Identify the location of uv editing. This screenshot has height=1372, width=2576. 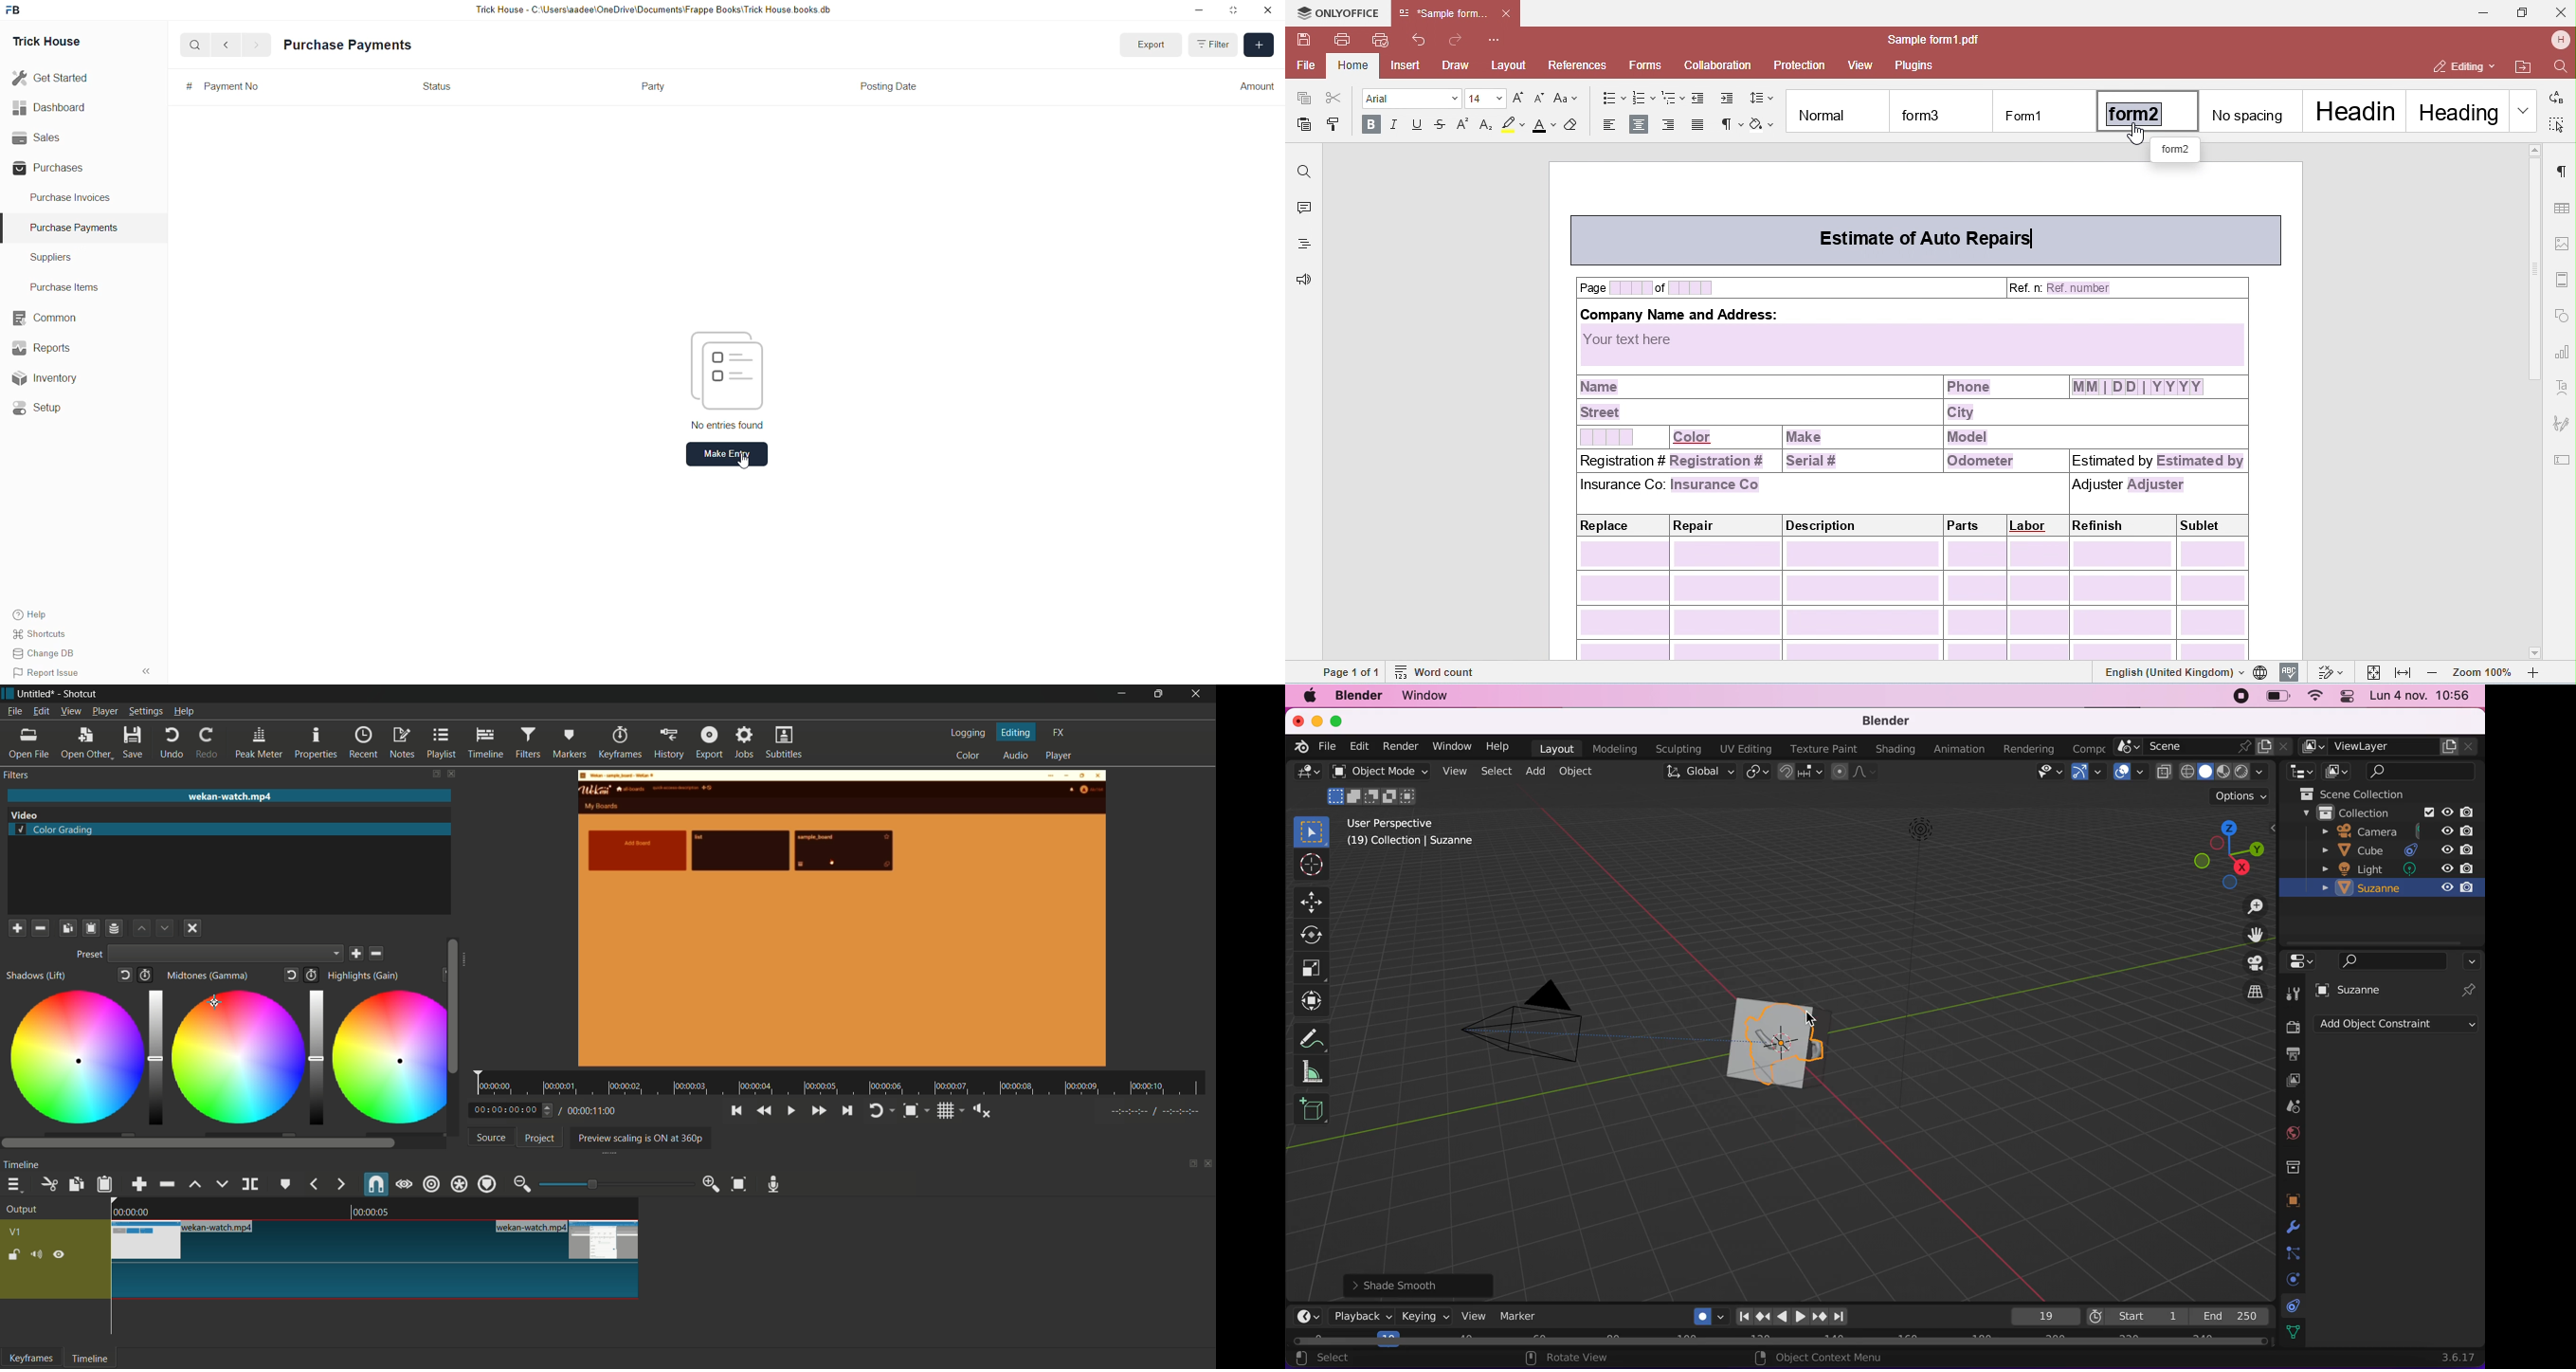
(1746, 748).